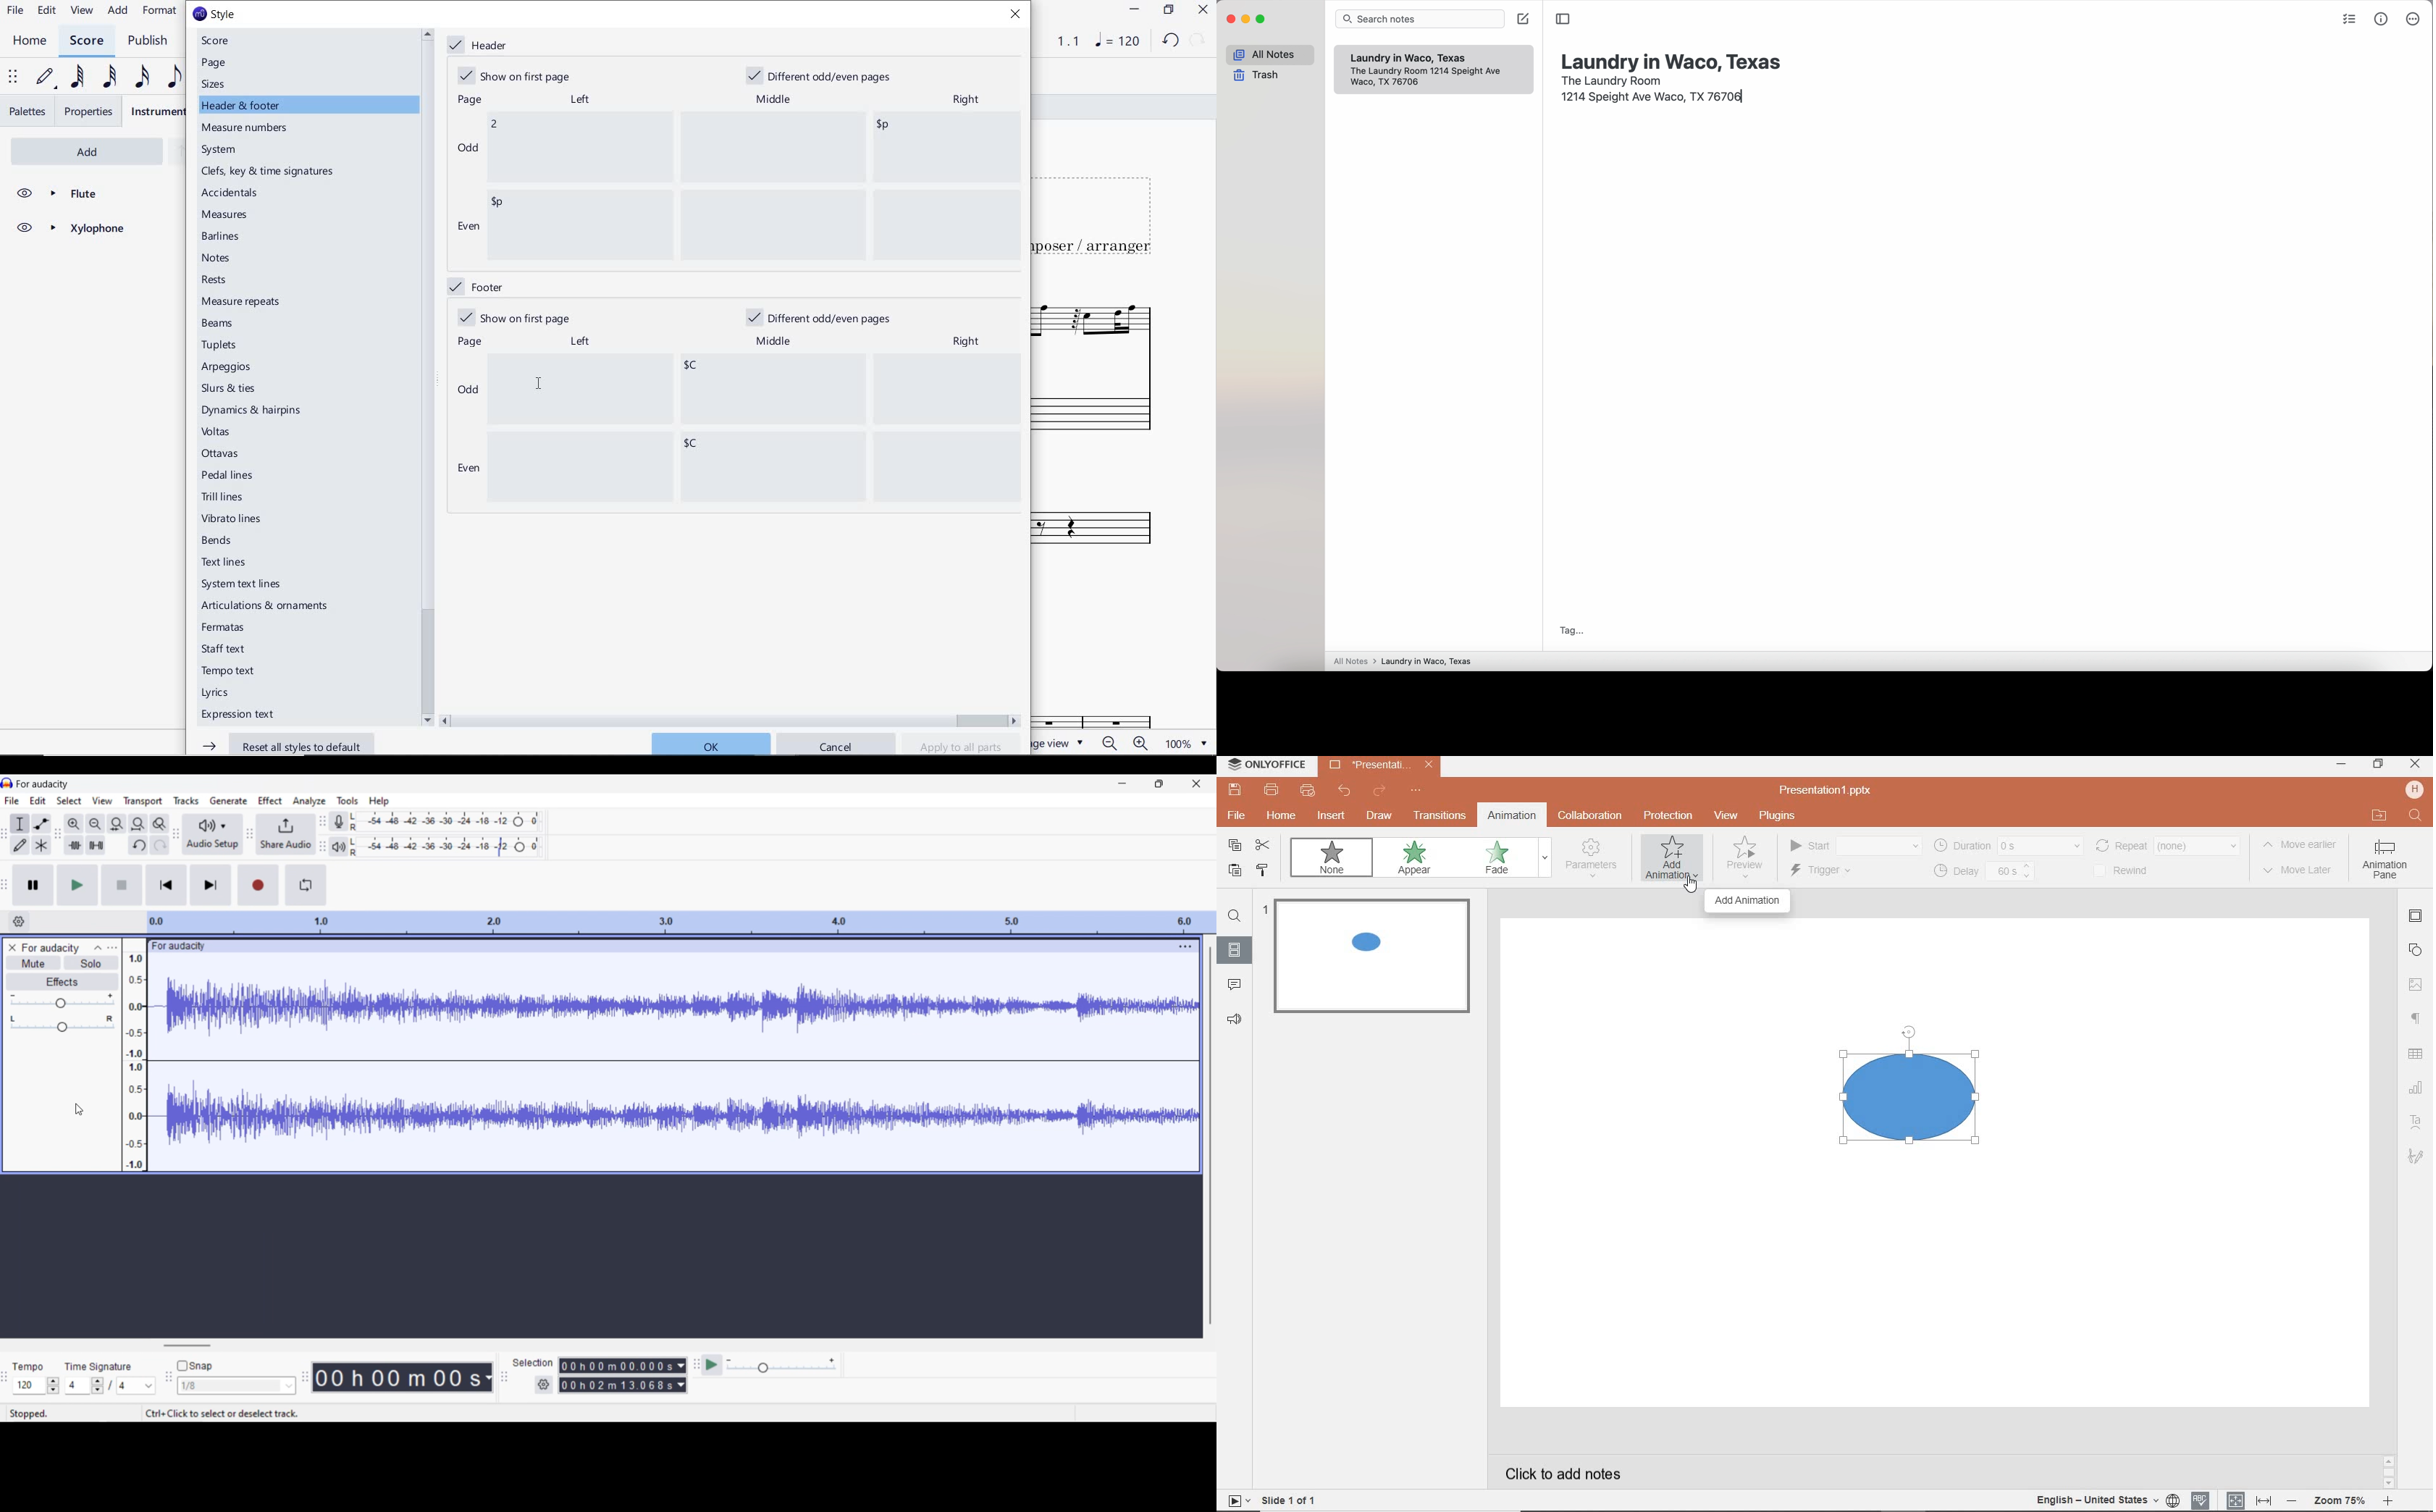 The width and height of the screenshot is (2436, 1512). I want to click on page, so click(467, 101).